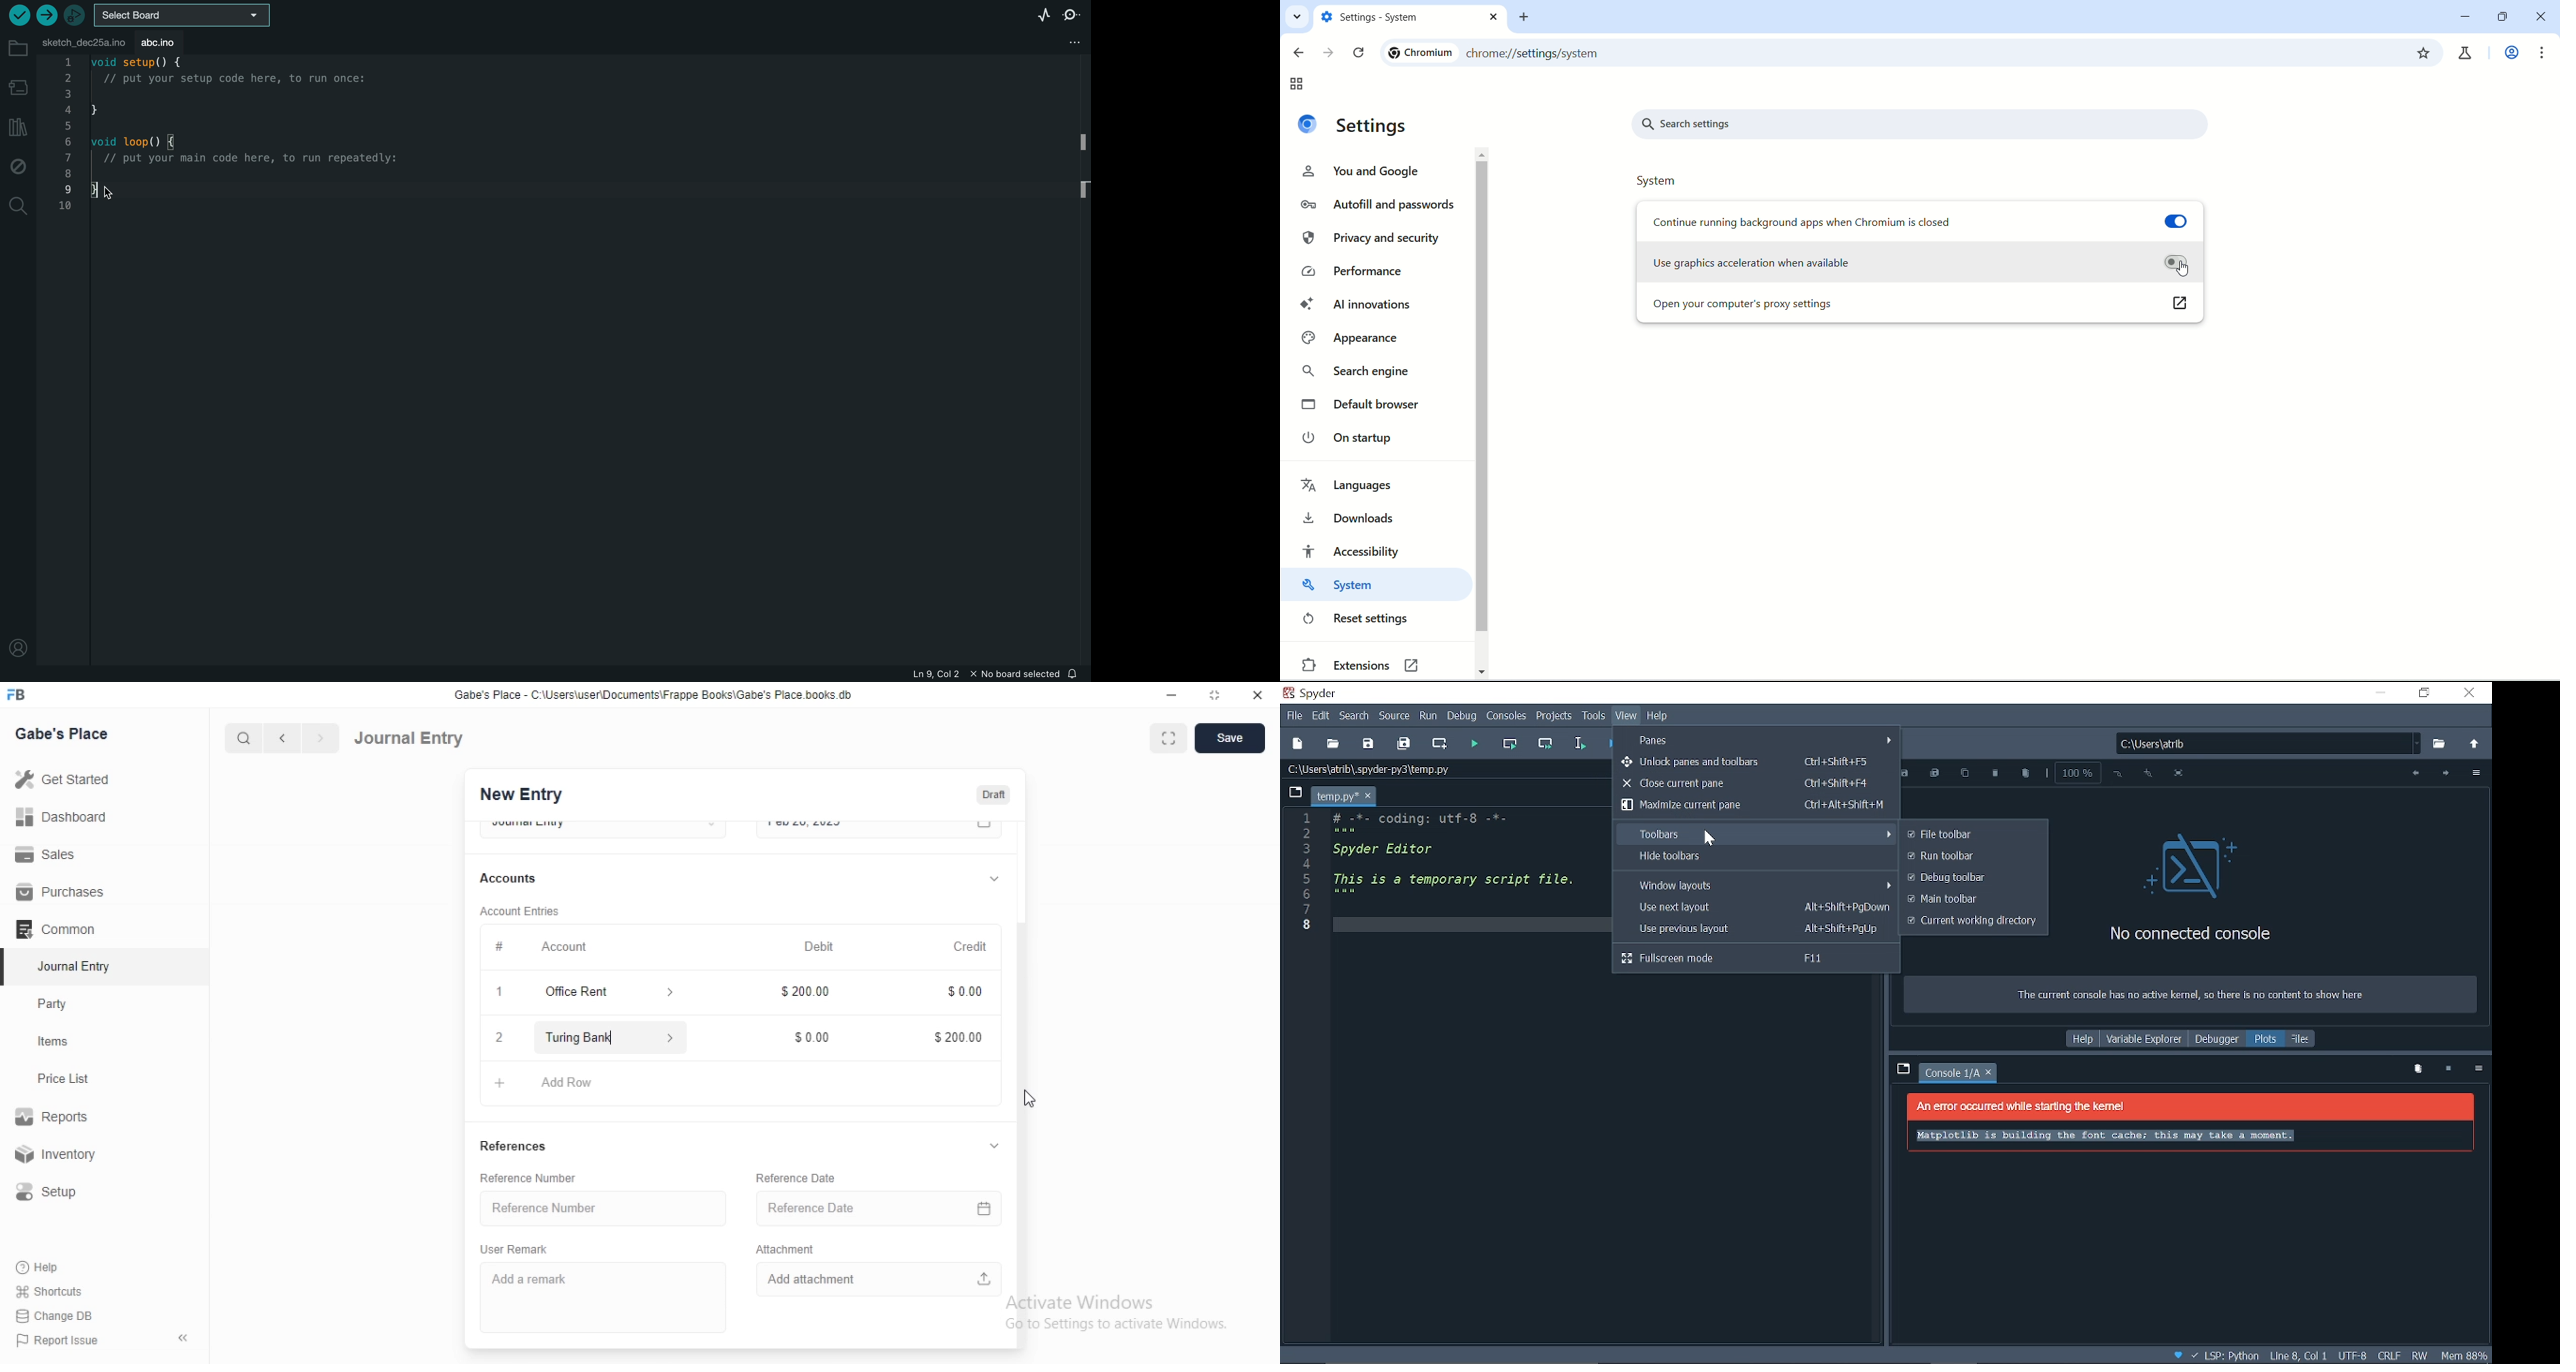 The height and width of the screenshot is (1372, 2576). What do you see at coordinates (608, 1037) in the screenshot?
I see `Turing Bank ` at bounding box center [608, 1037].